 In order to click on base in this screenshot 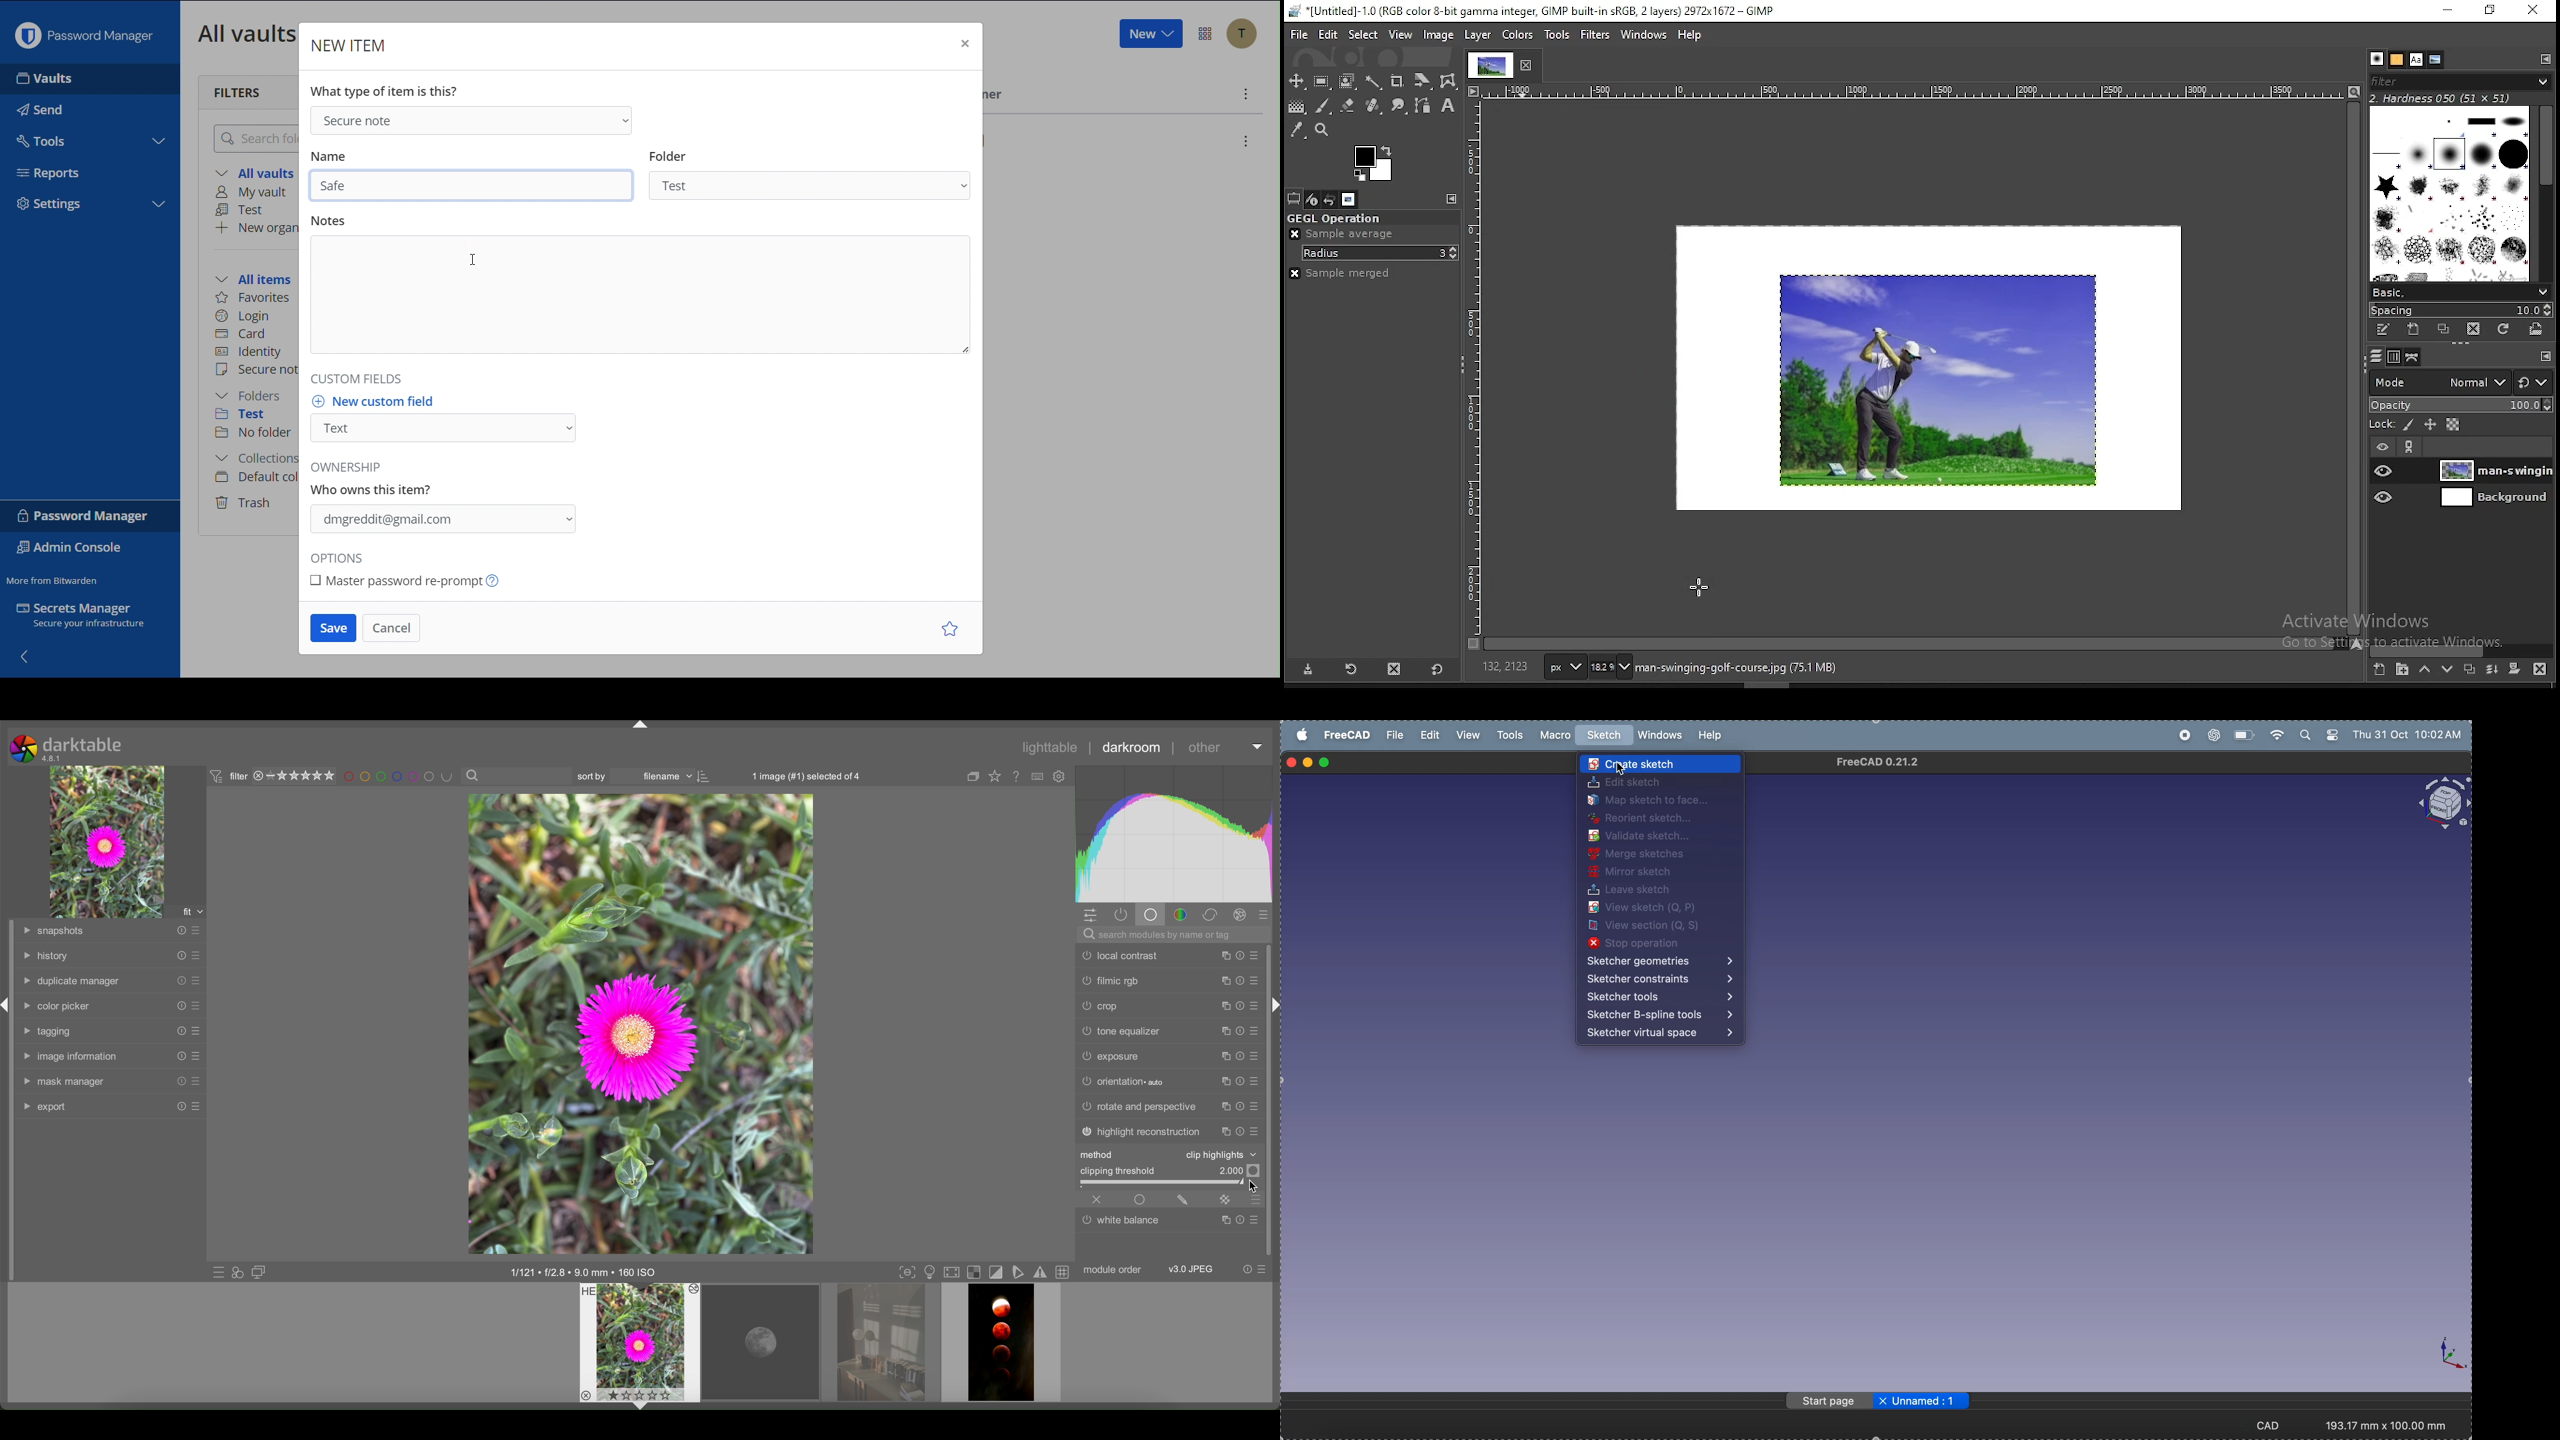, I will do `click(1150, 914)`.